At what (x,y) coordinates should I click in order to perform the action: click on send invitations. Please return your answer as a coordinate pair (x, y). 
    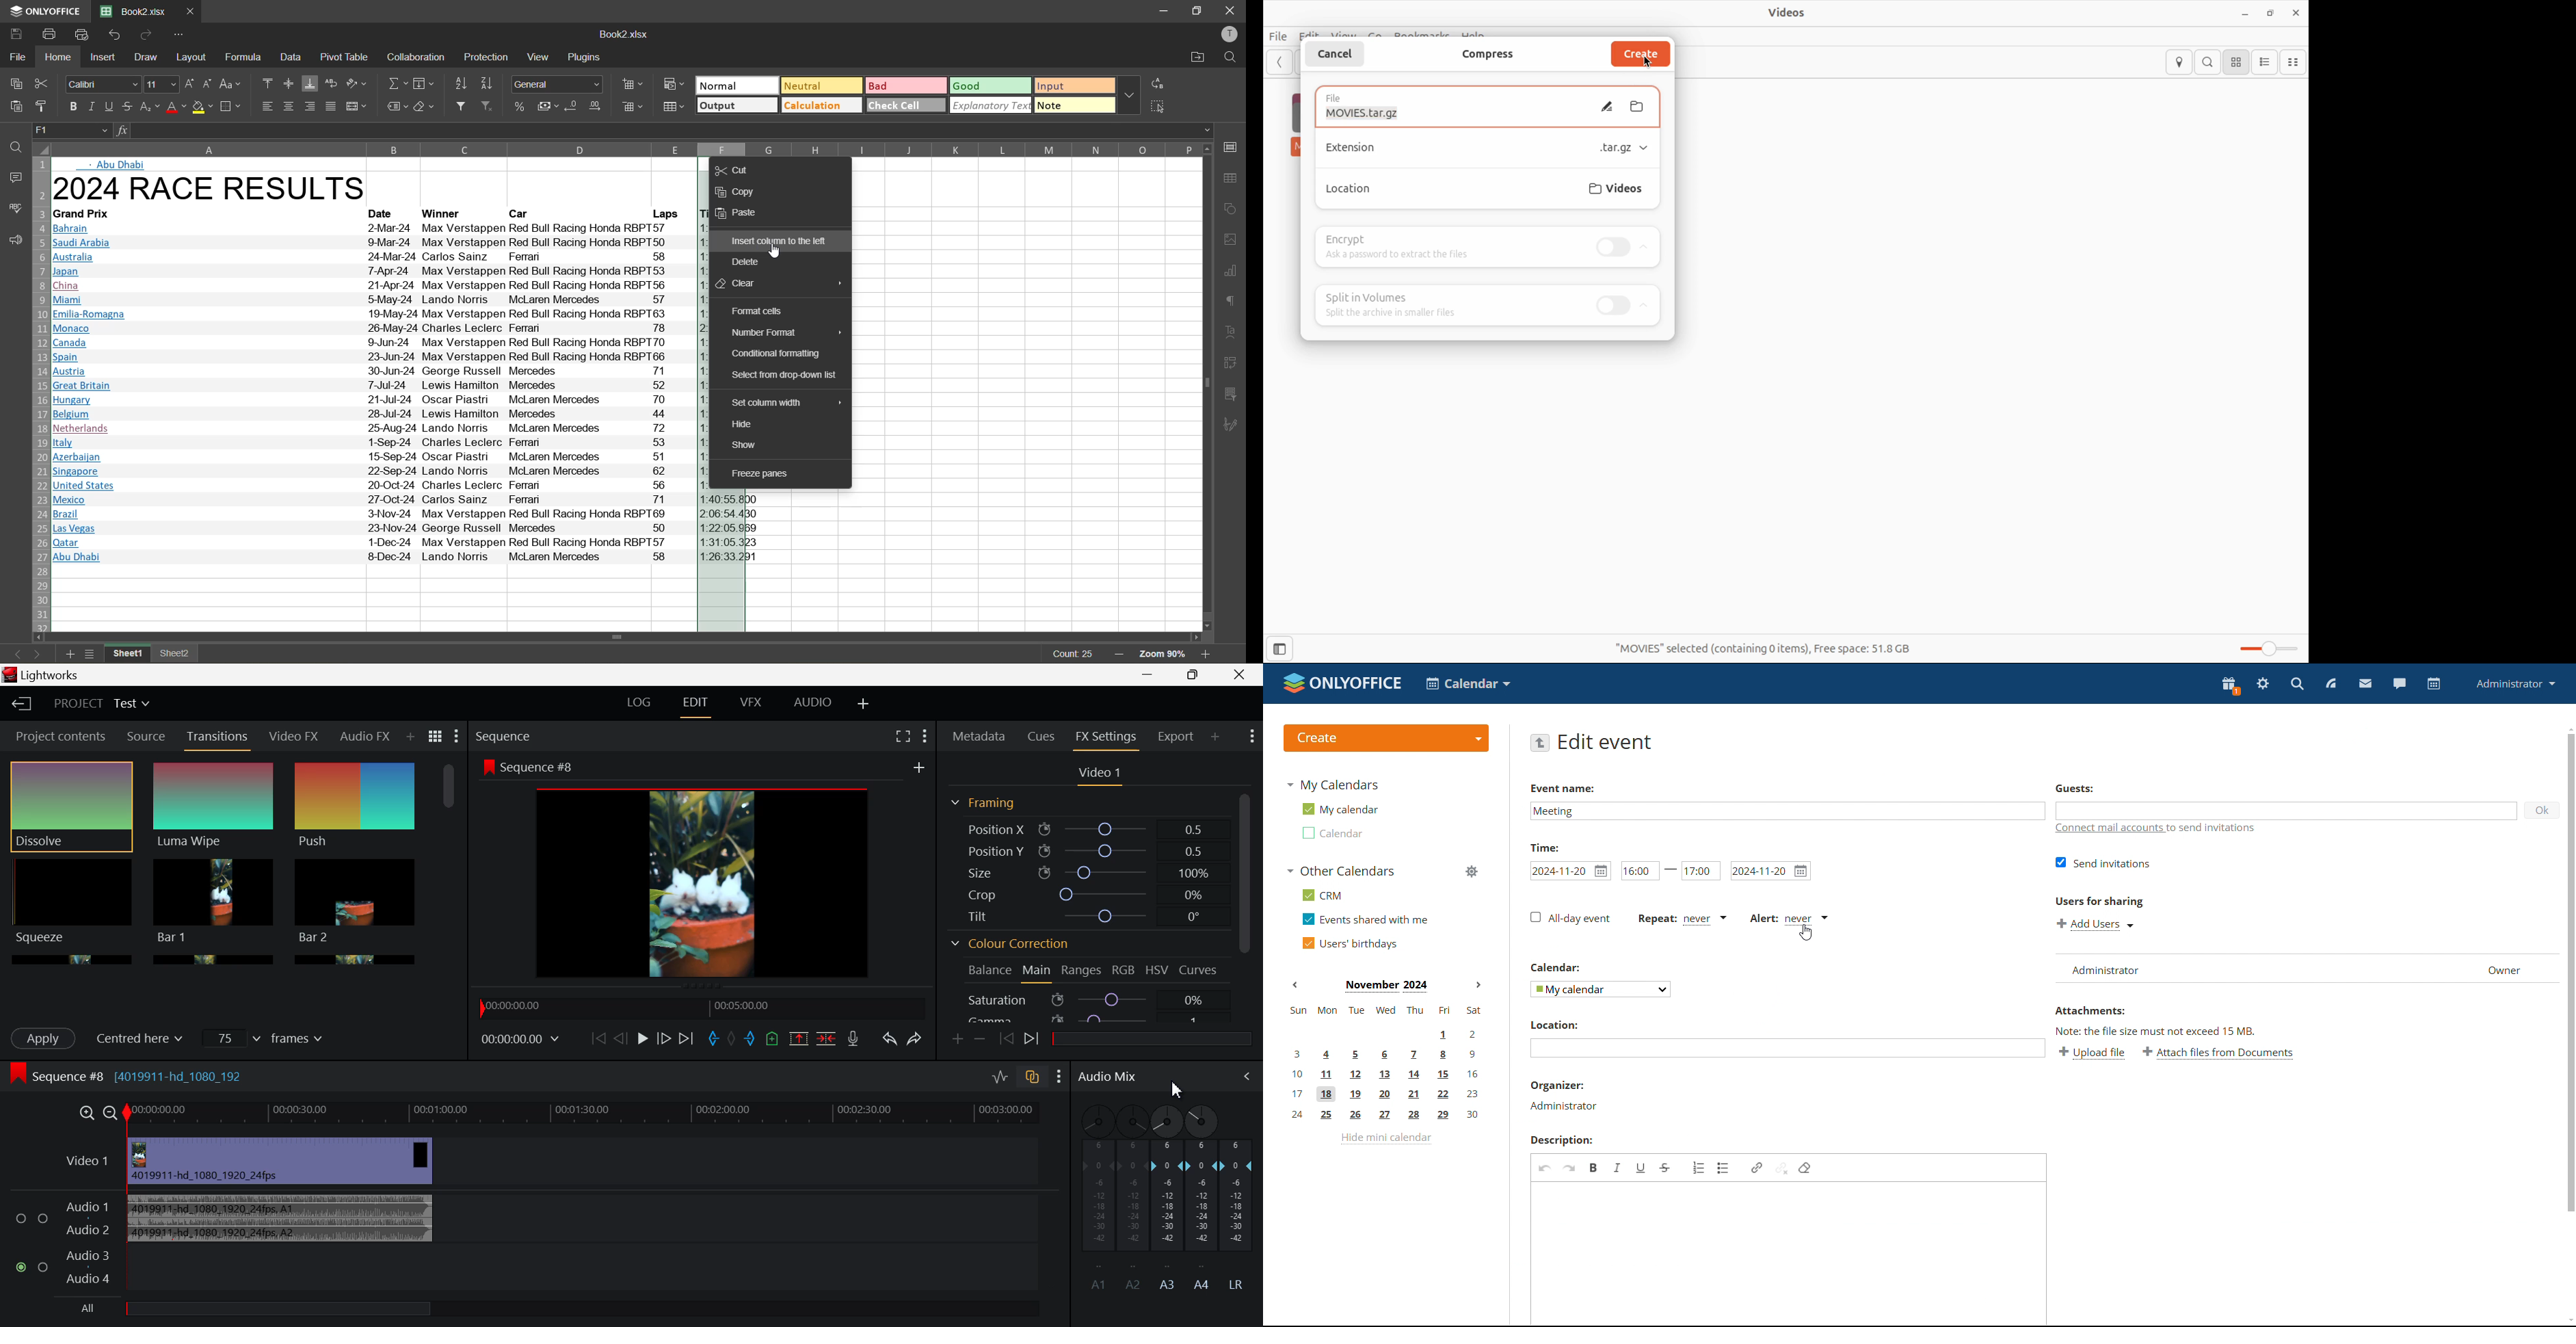
    Looking at the image, I should click on (2104, 863).